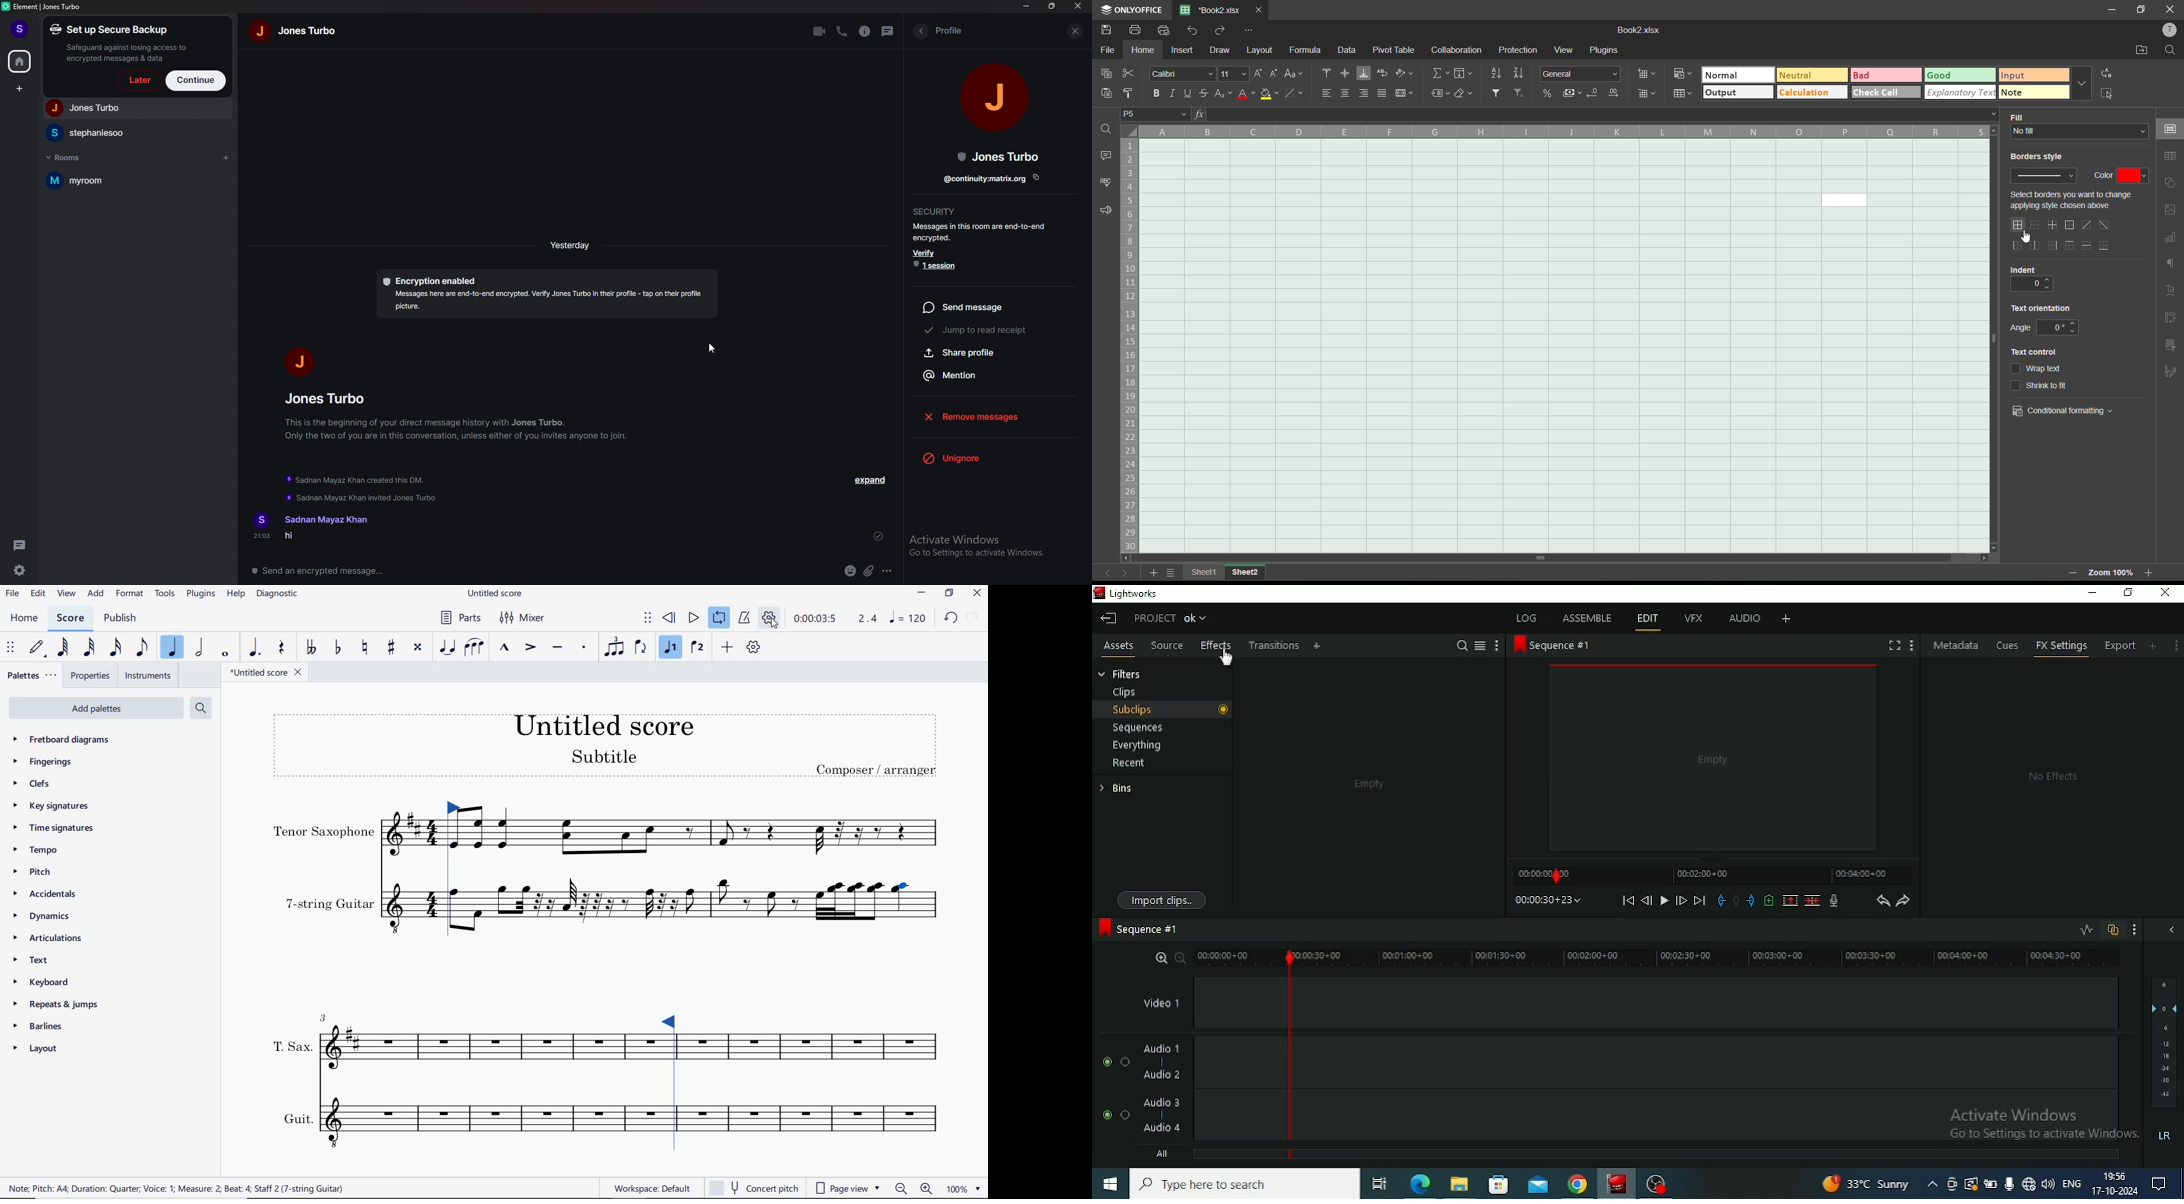 This screenshot has height=1204, width=2184. Describe the element at coordinates (773, 626) in the screenshot. I see `cursor` at that location.